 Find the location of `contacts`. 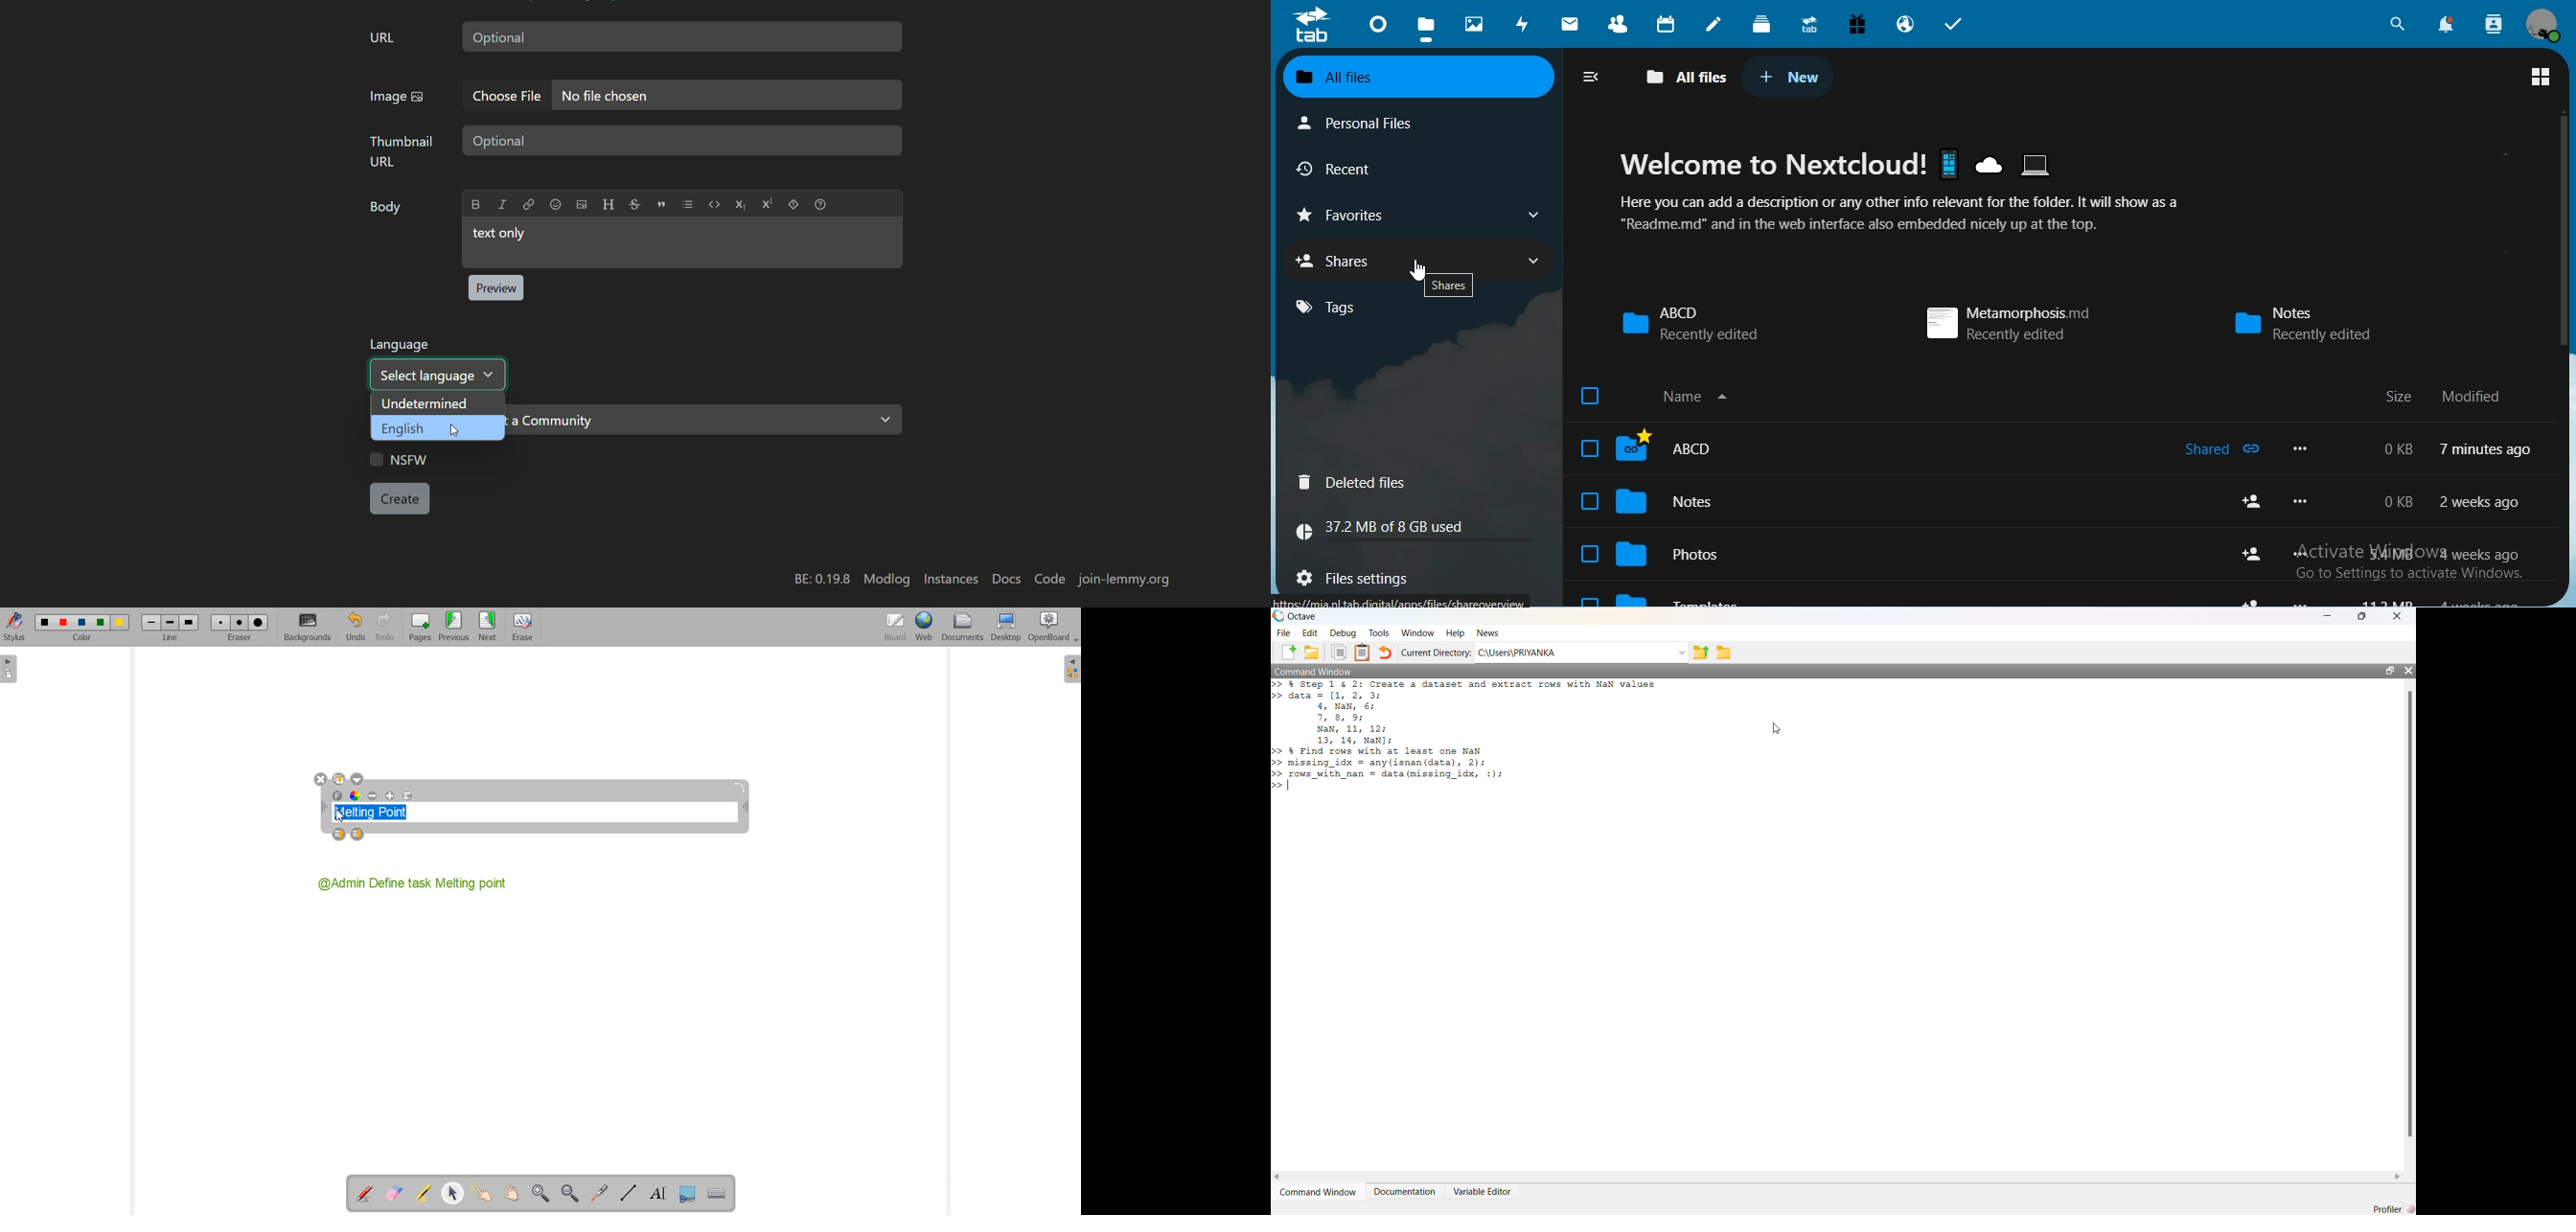

contacts is located at coordinates (1619, 26).